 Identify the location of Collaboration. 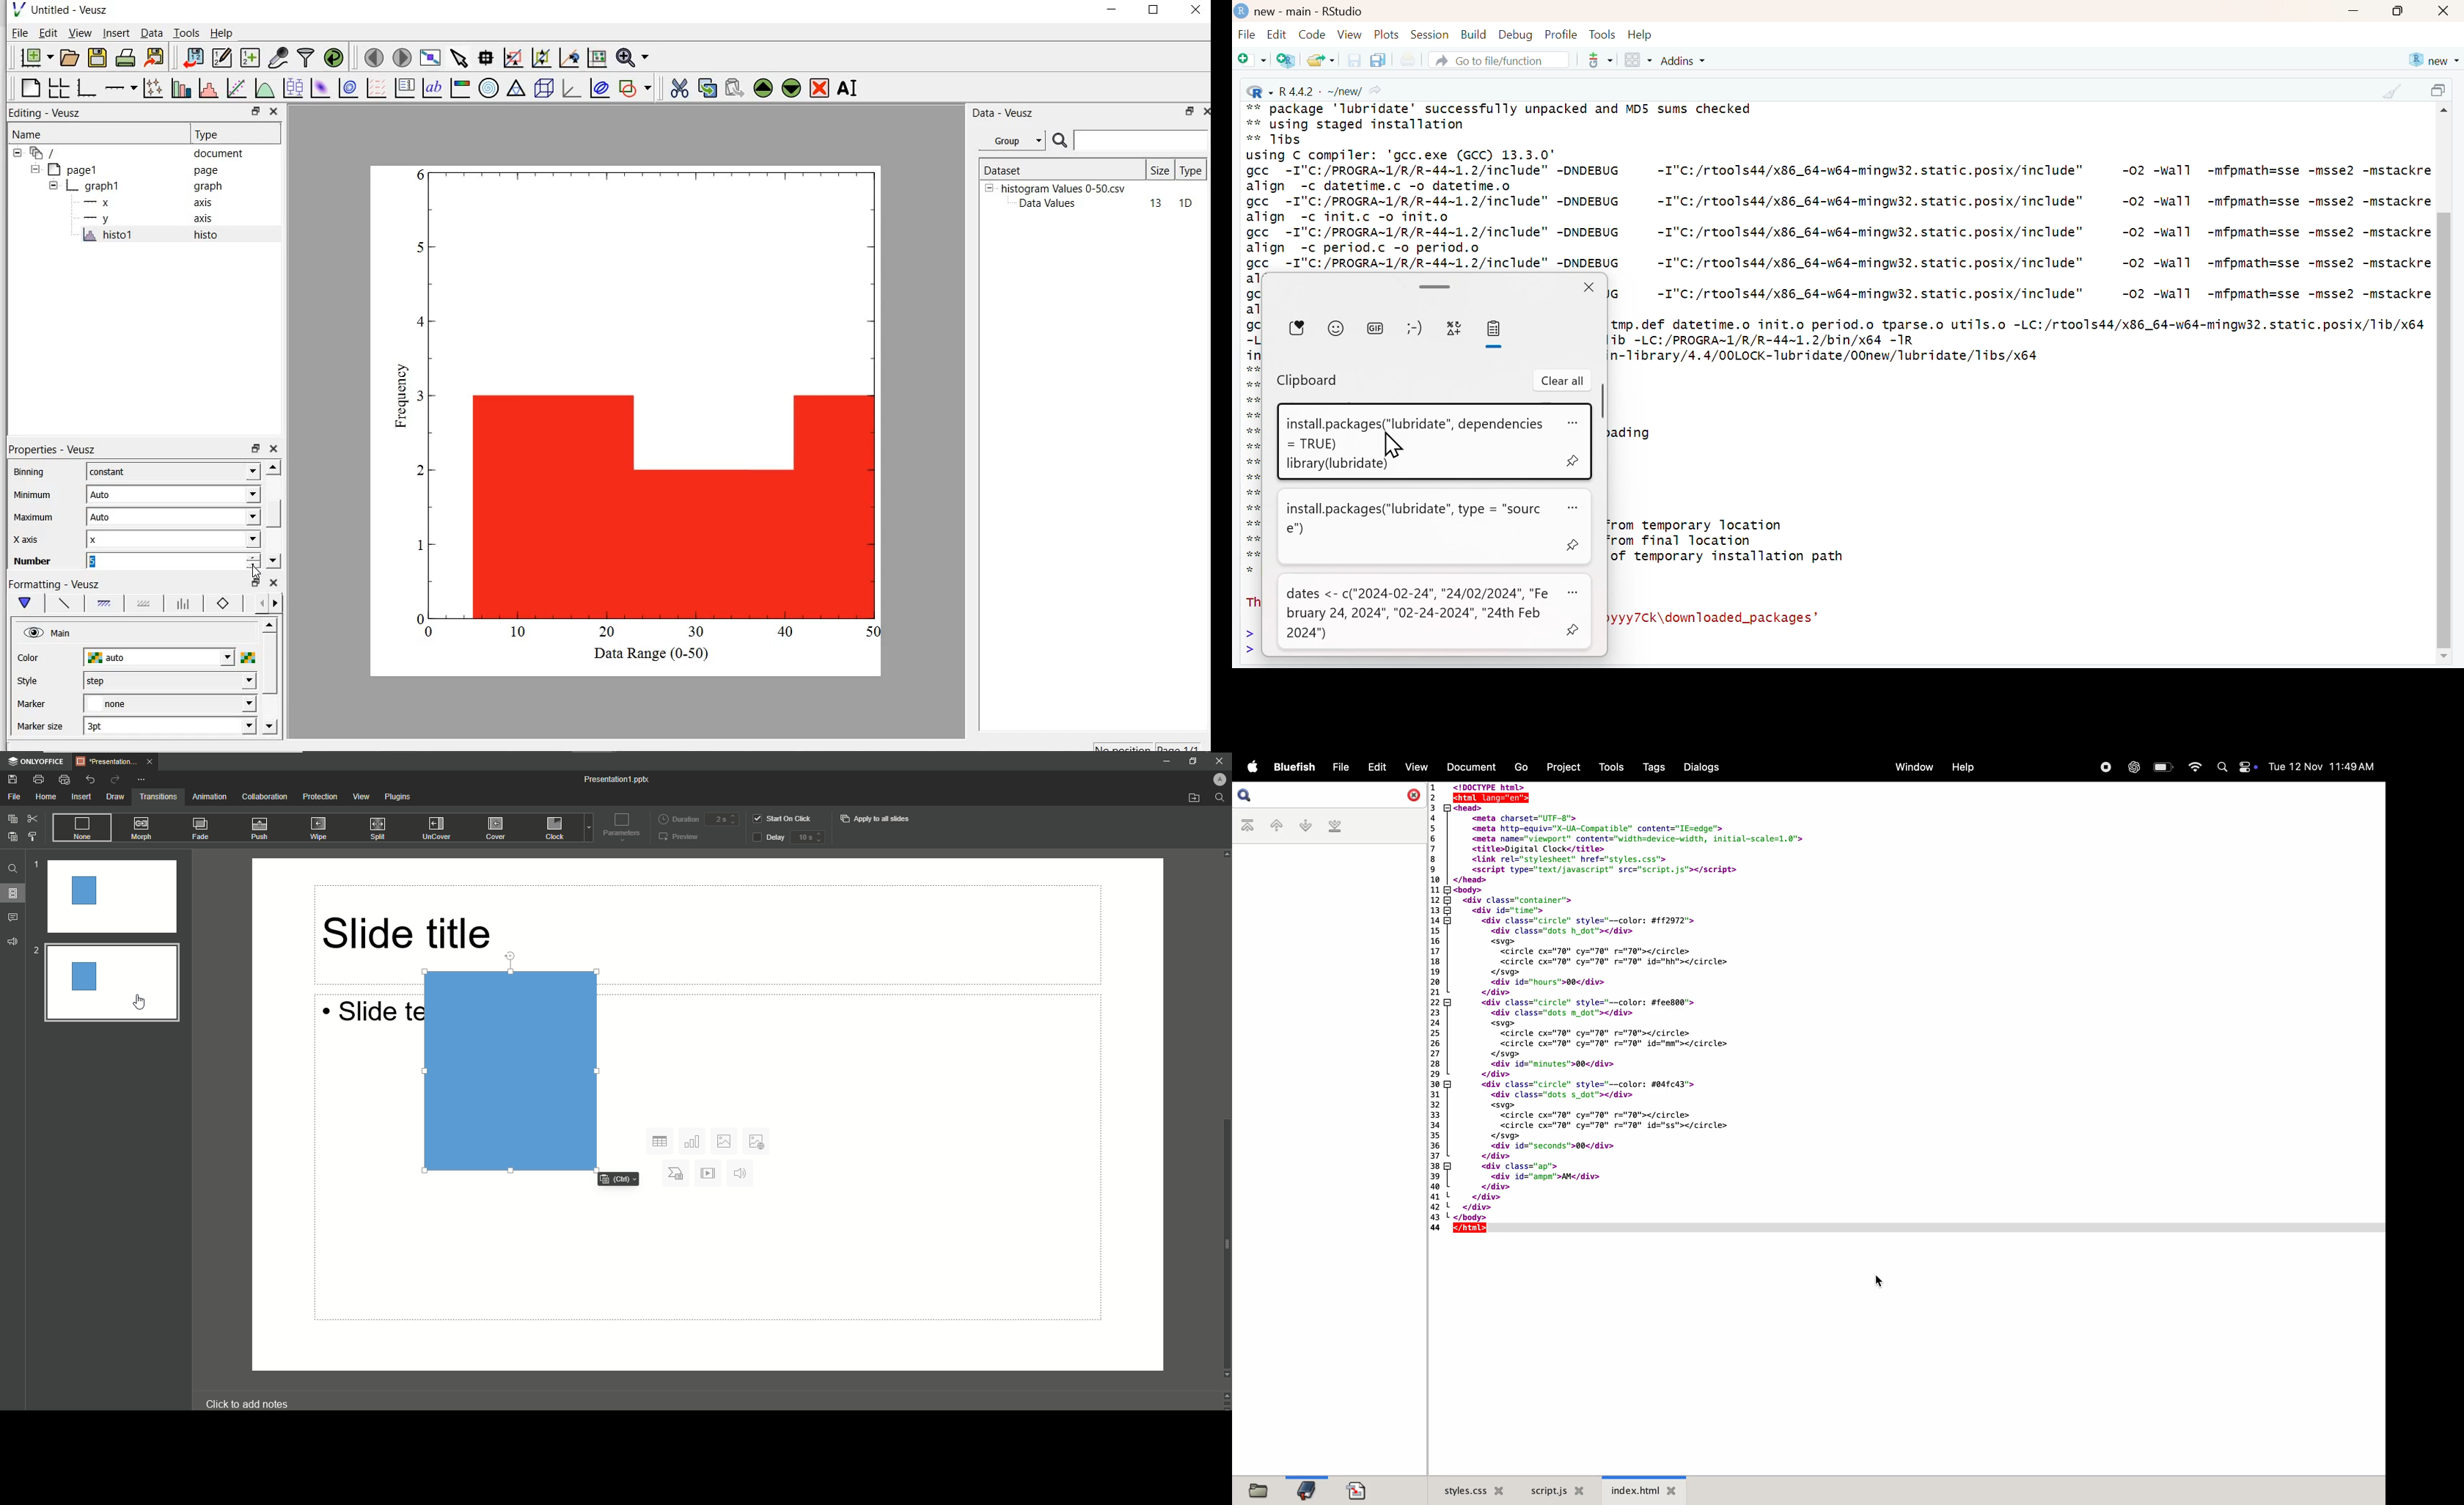
(264, 795).